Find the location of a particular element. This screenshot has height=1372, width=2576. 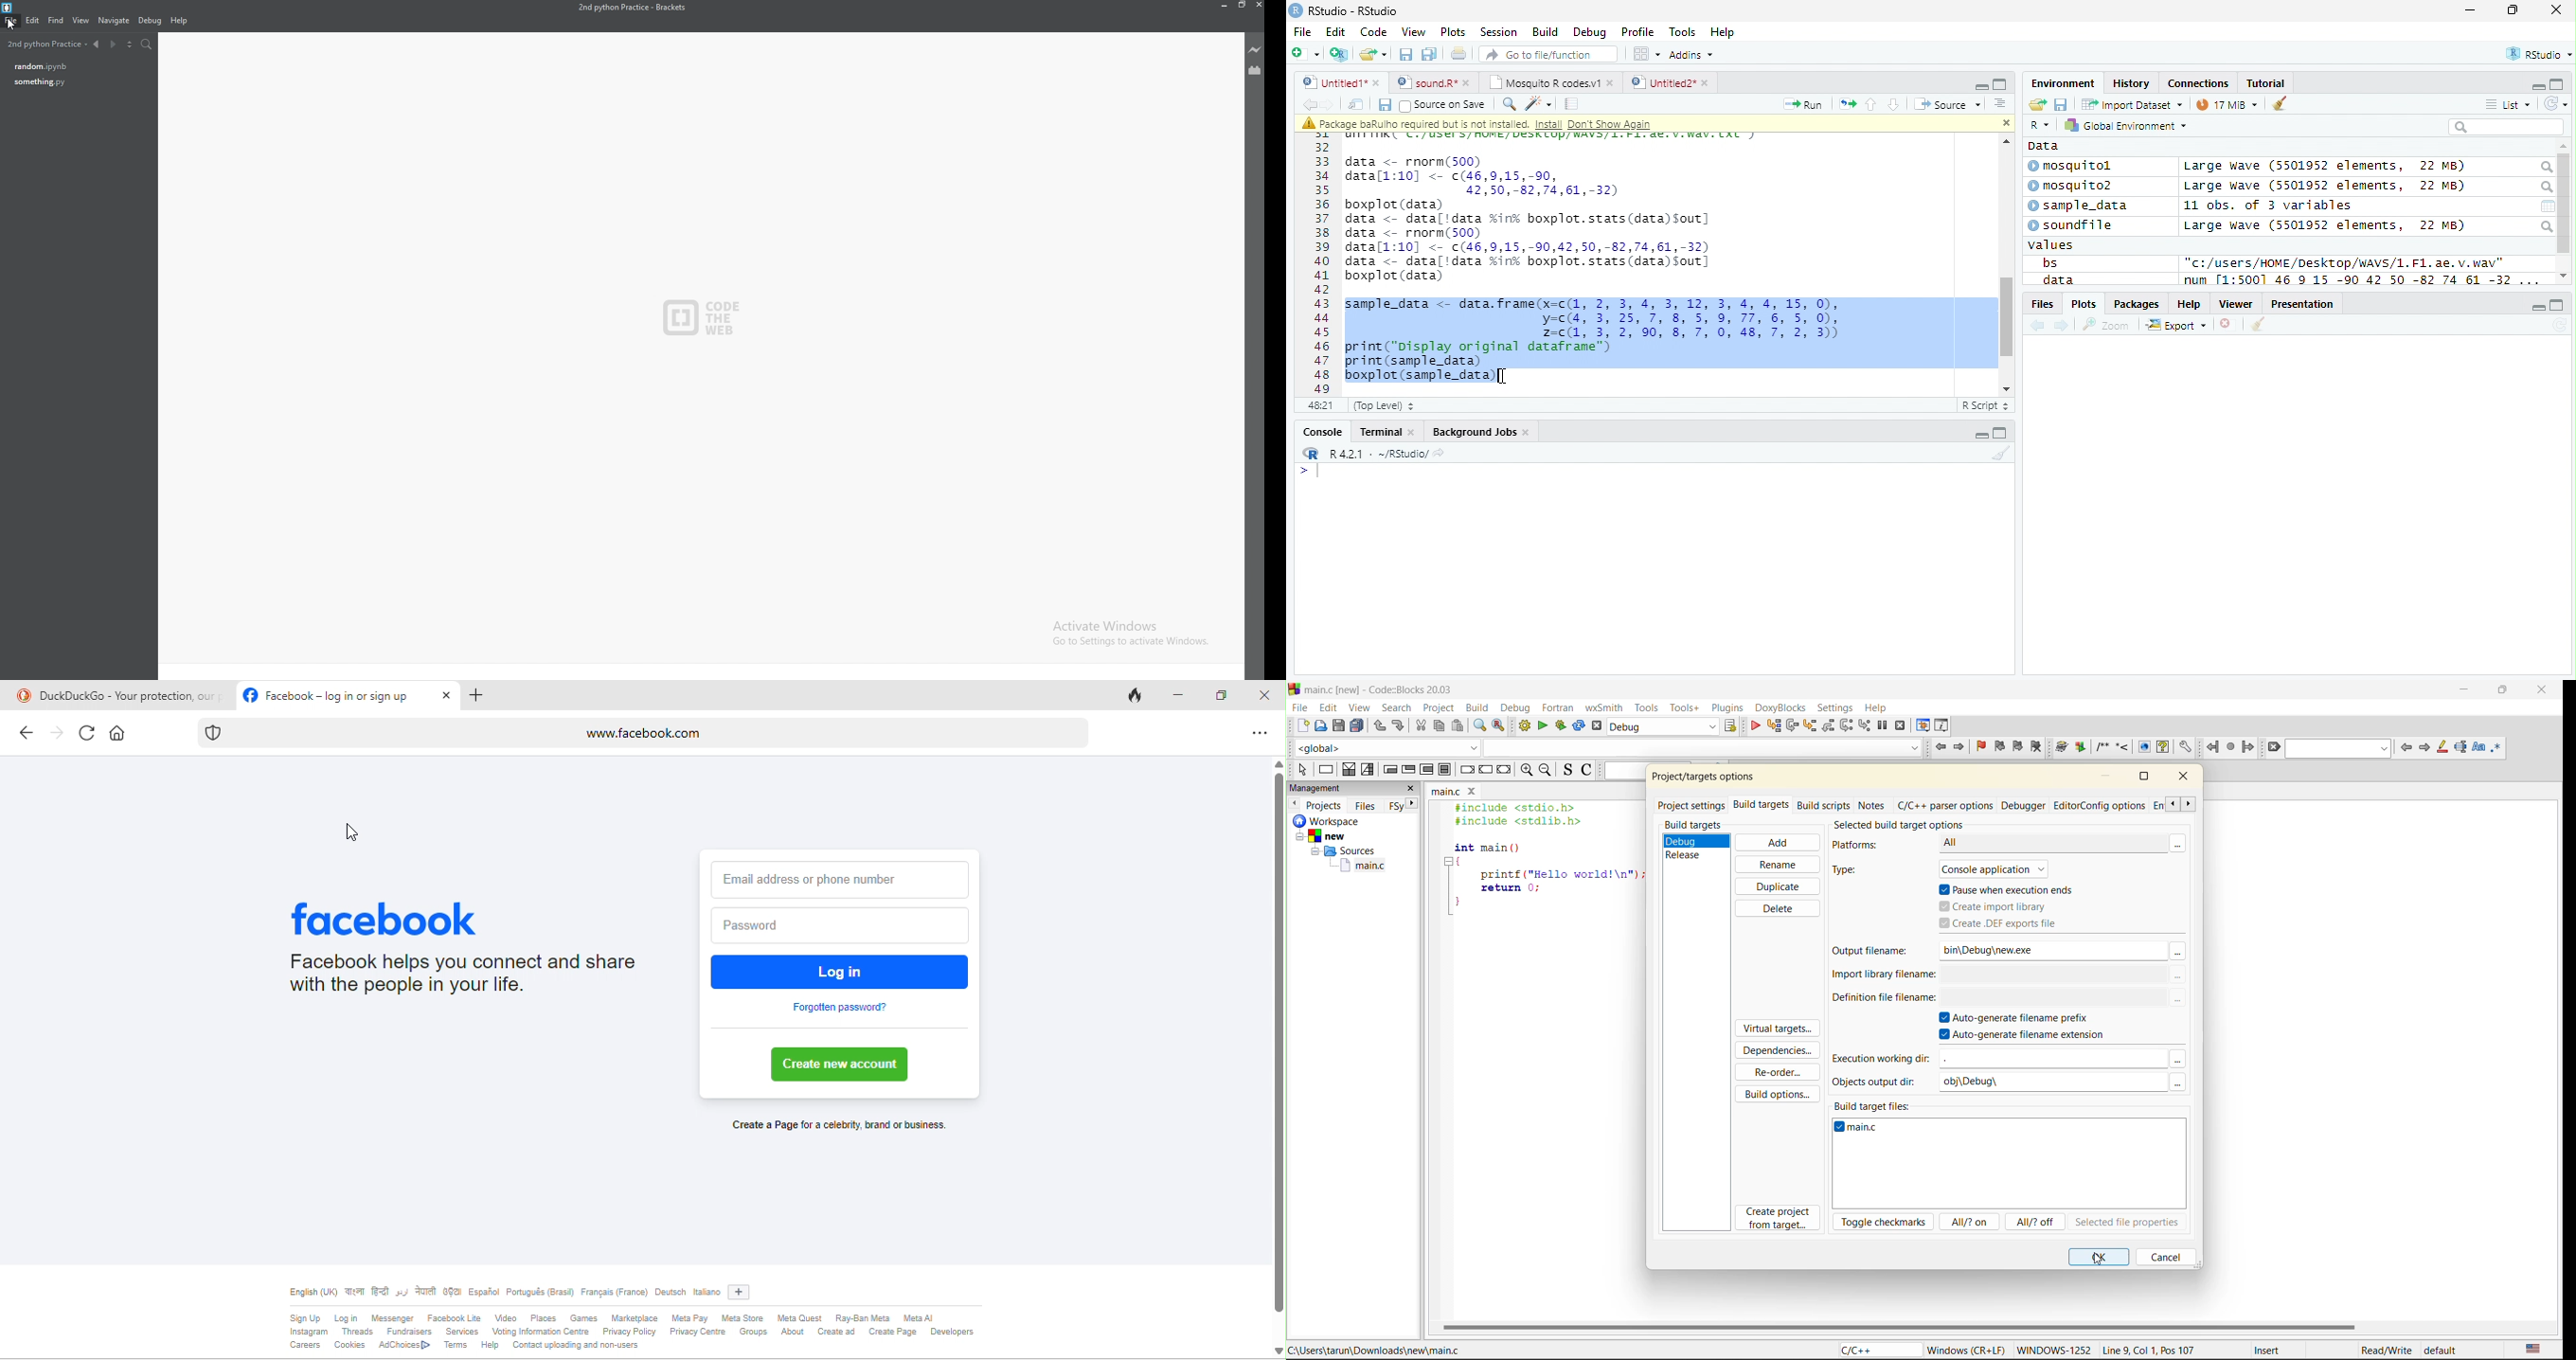

projects is located at coordinates (1326, 805).